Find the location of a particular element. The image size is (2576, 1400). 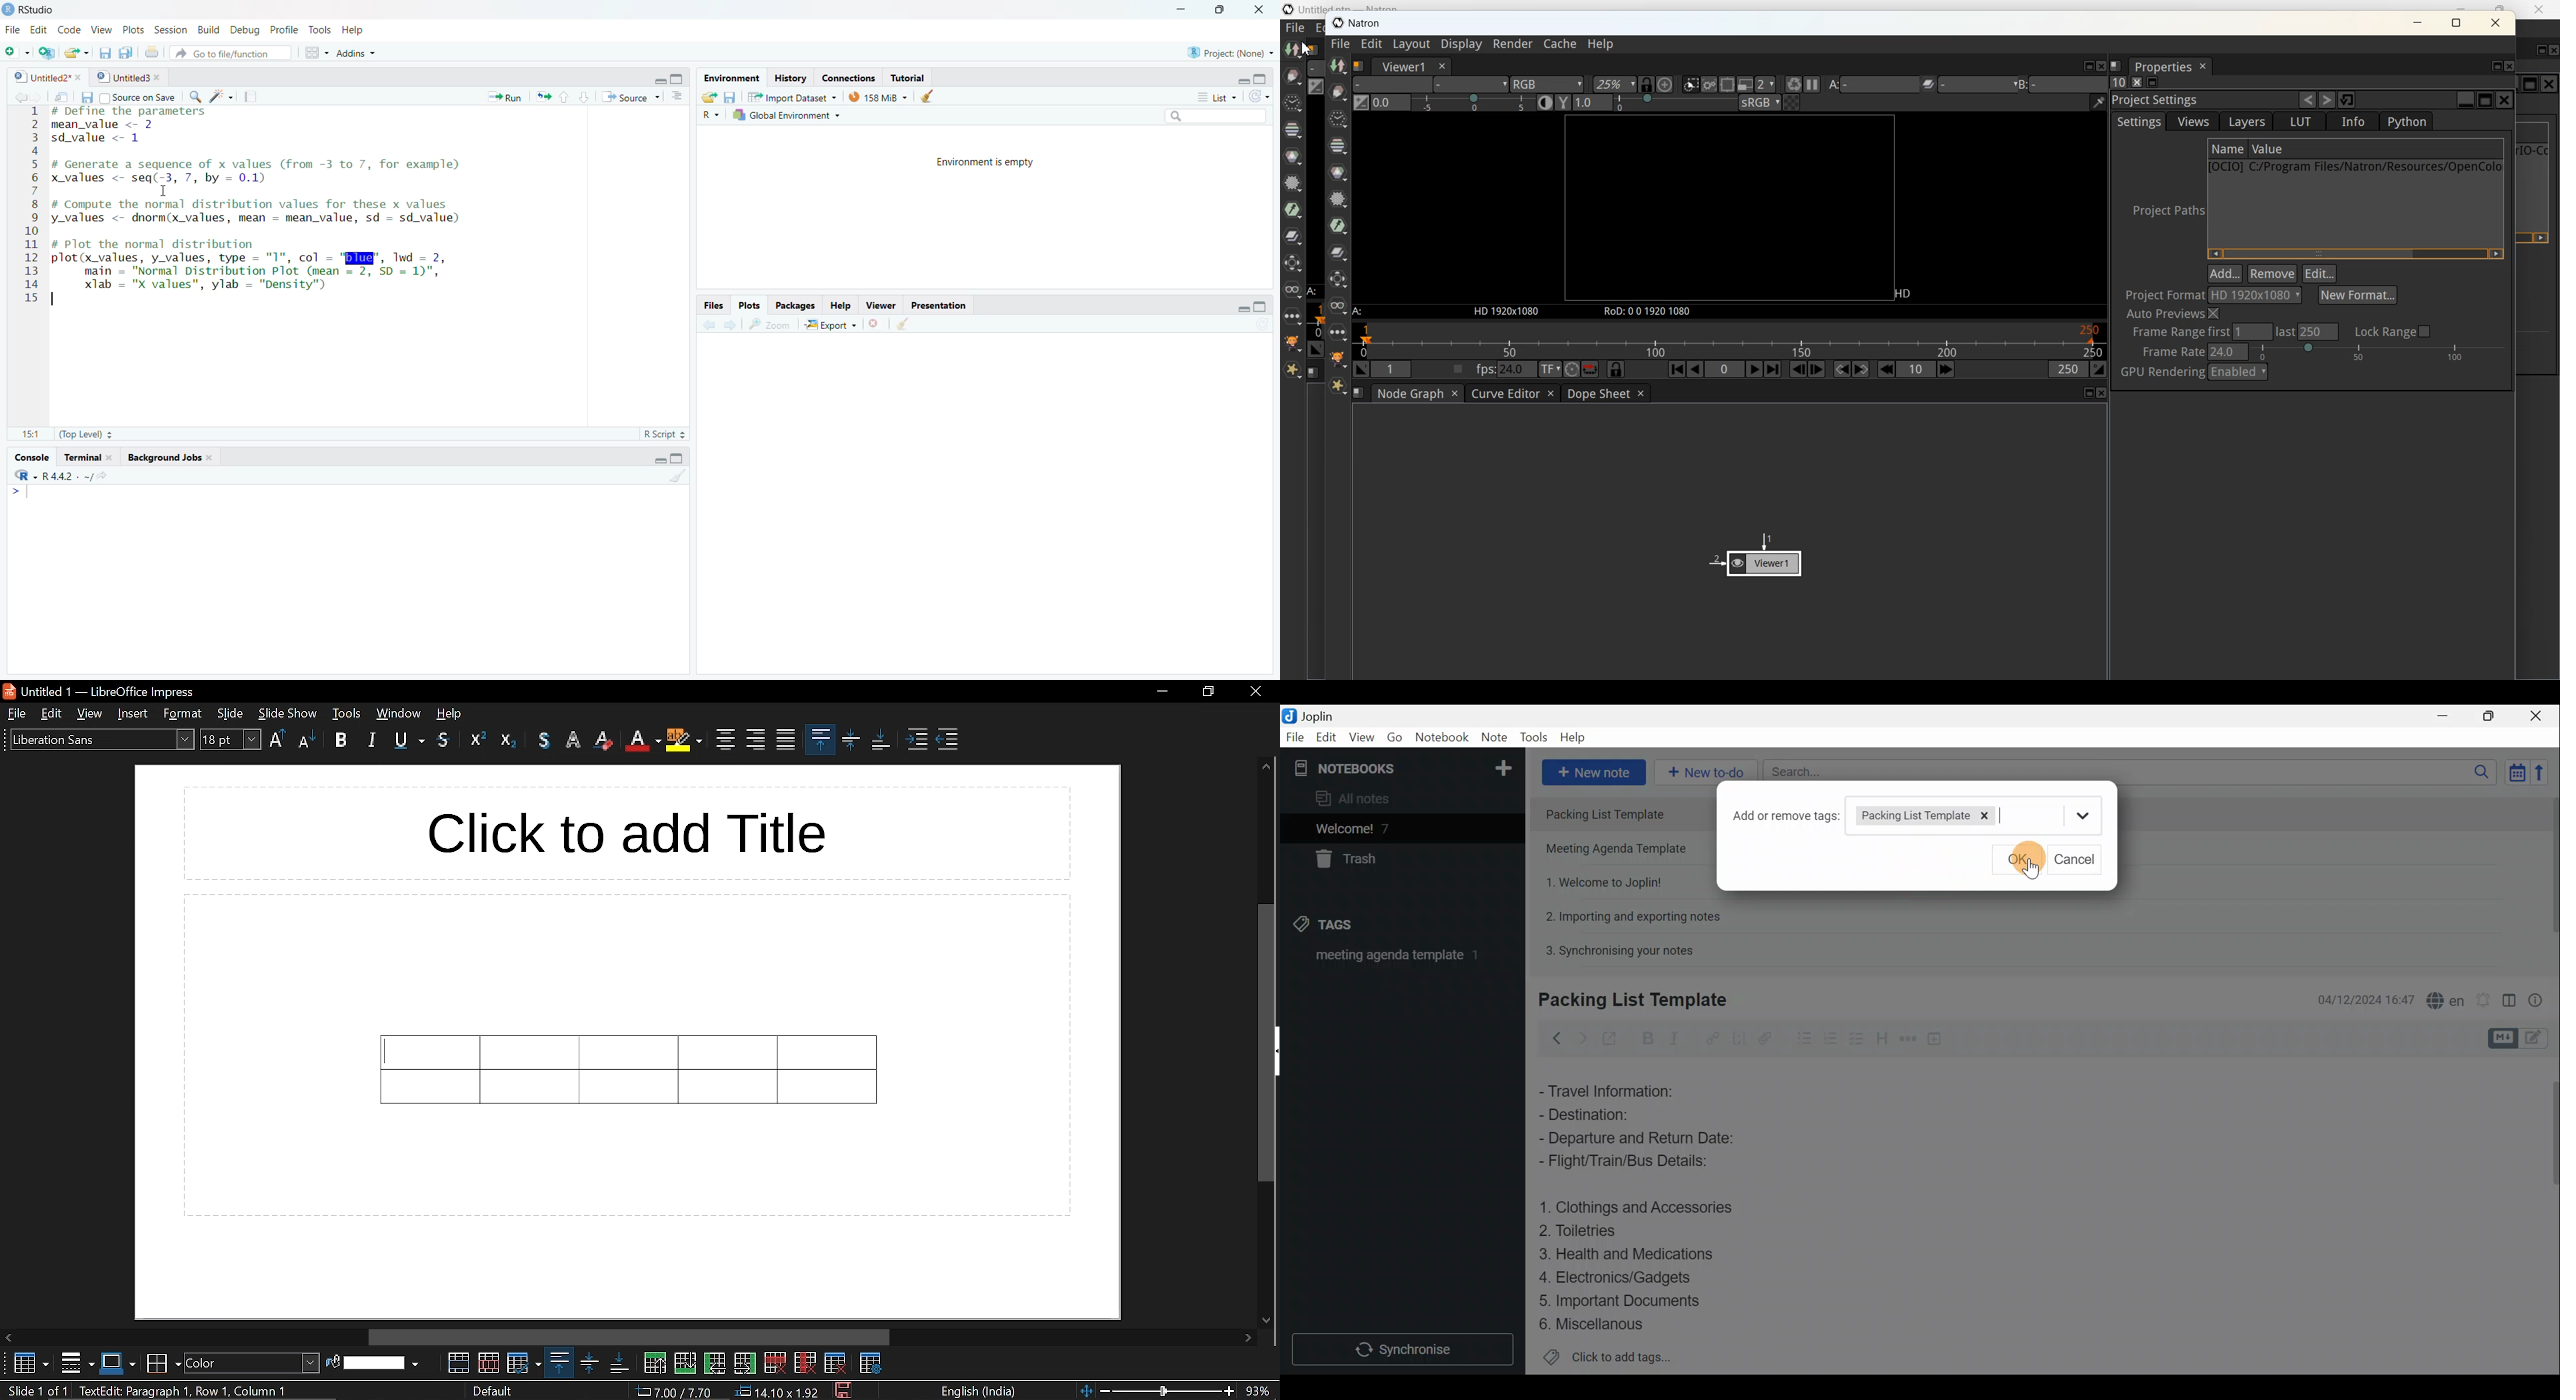

Edit is located at coordinates (39, 27).